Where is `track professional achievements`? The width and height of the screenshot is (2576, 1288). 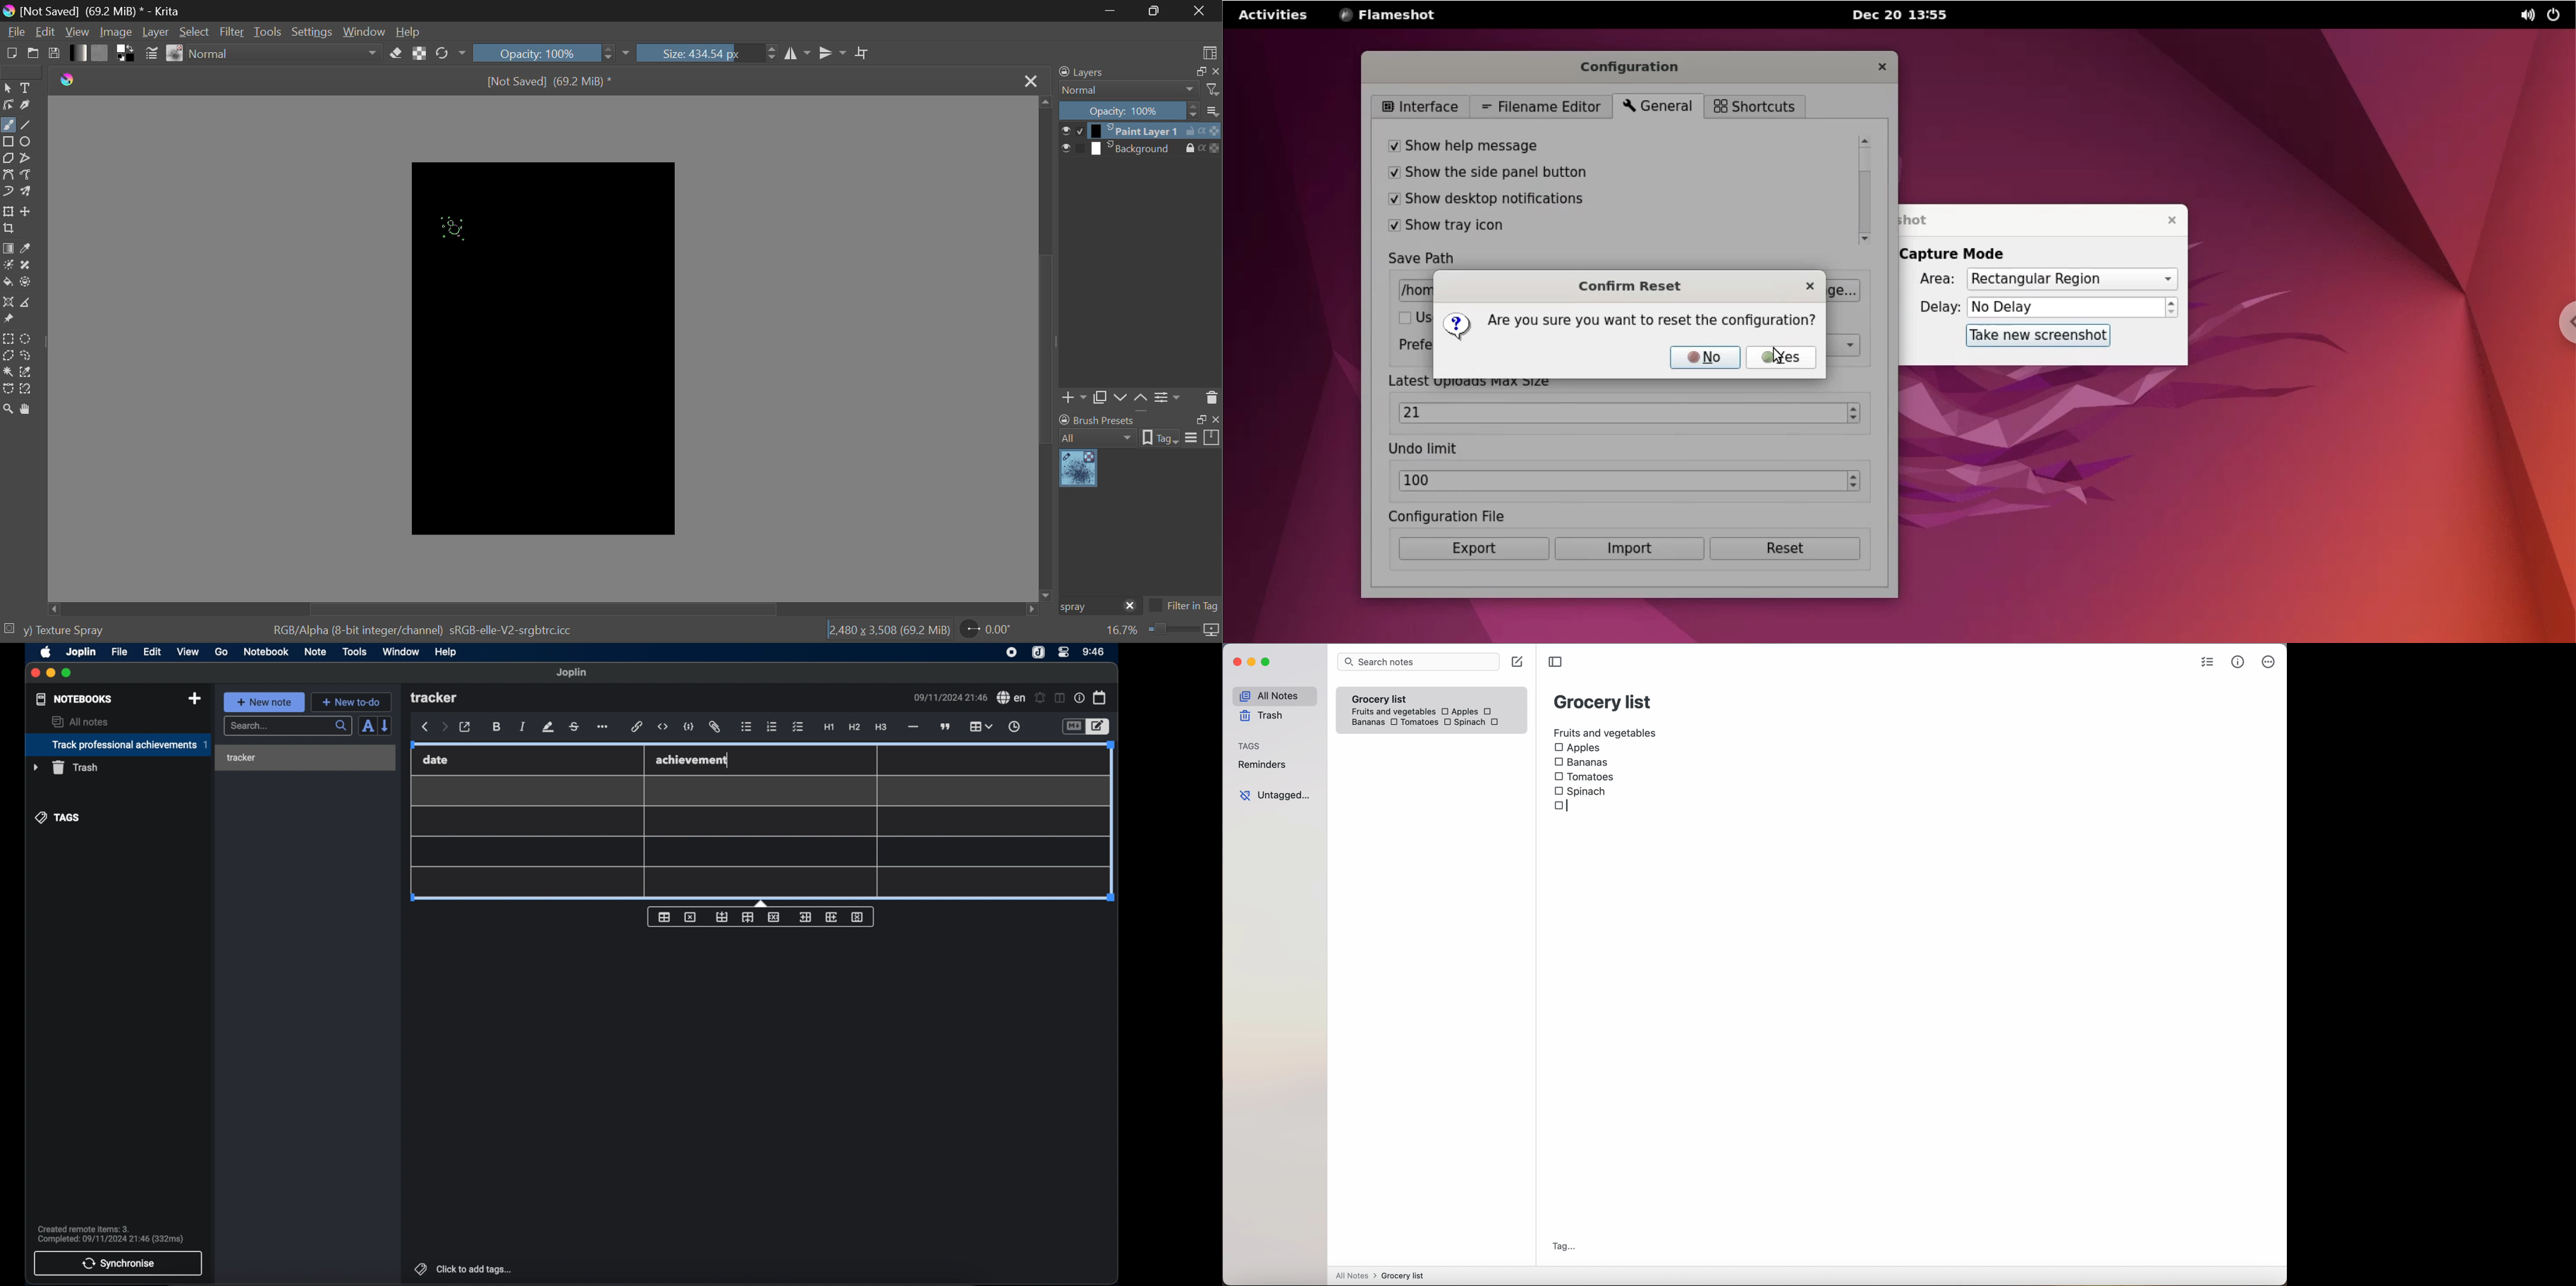 track professional achievements is located at coordinates (117, 745).